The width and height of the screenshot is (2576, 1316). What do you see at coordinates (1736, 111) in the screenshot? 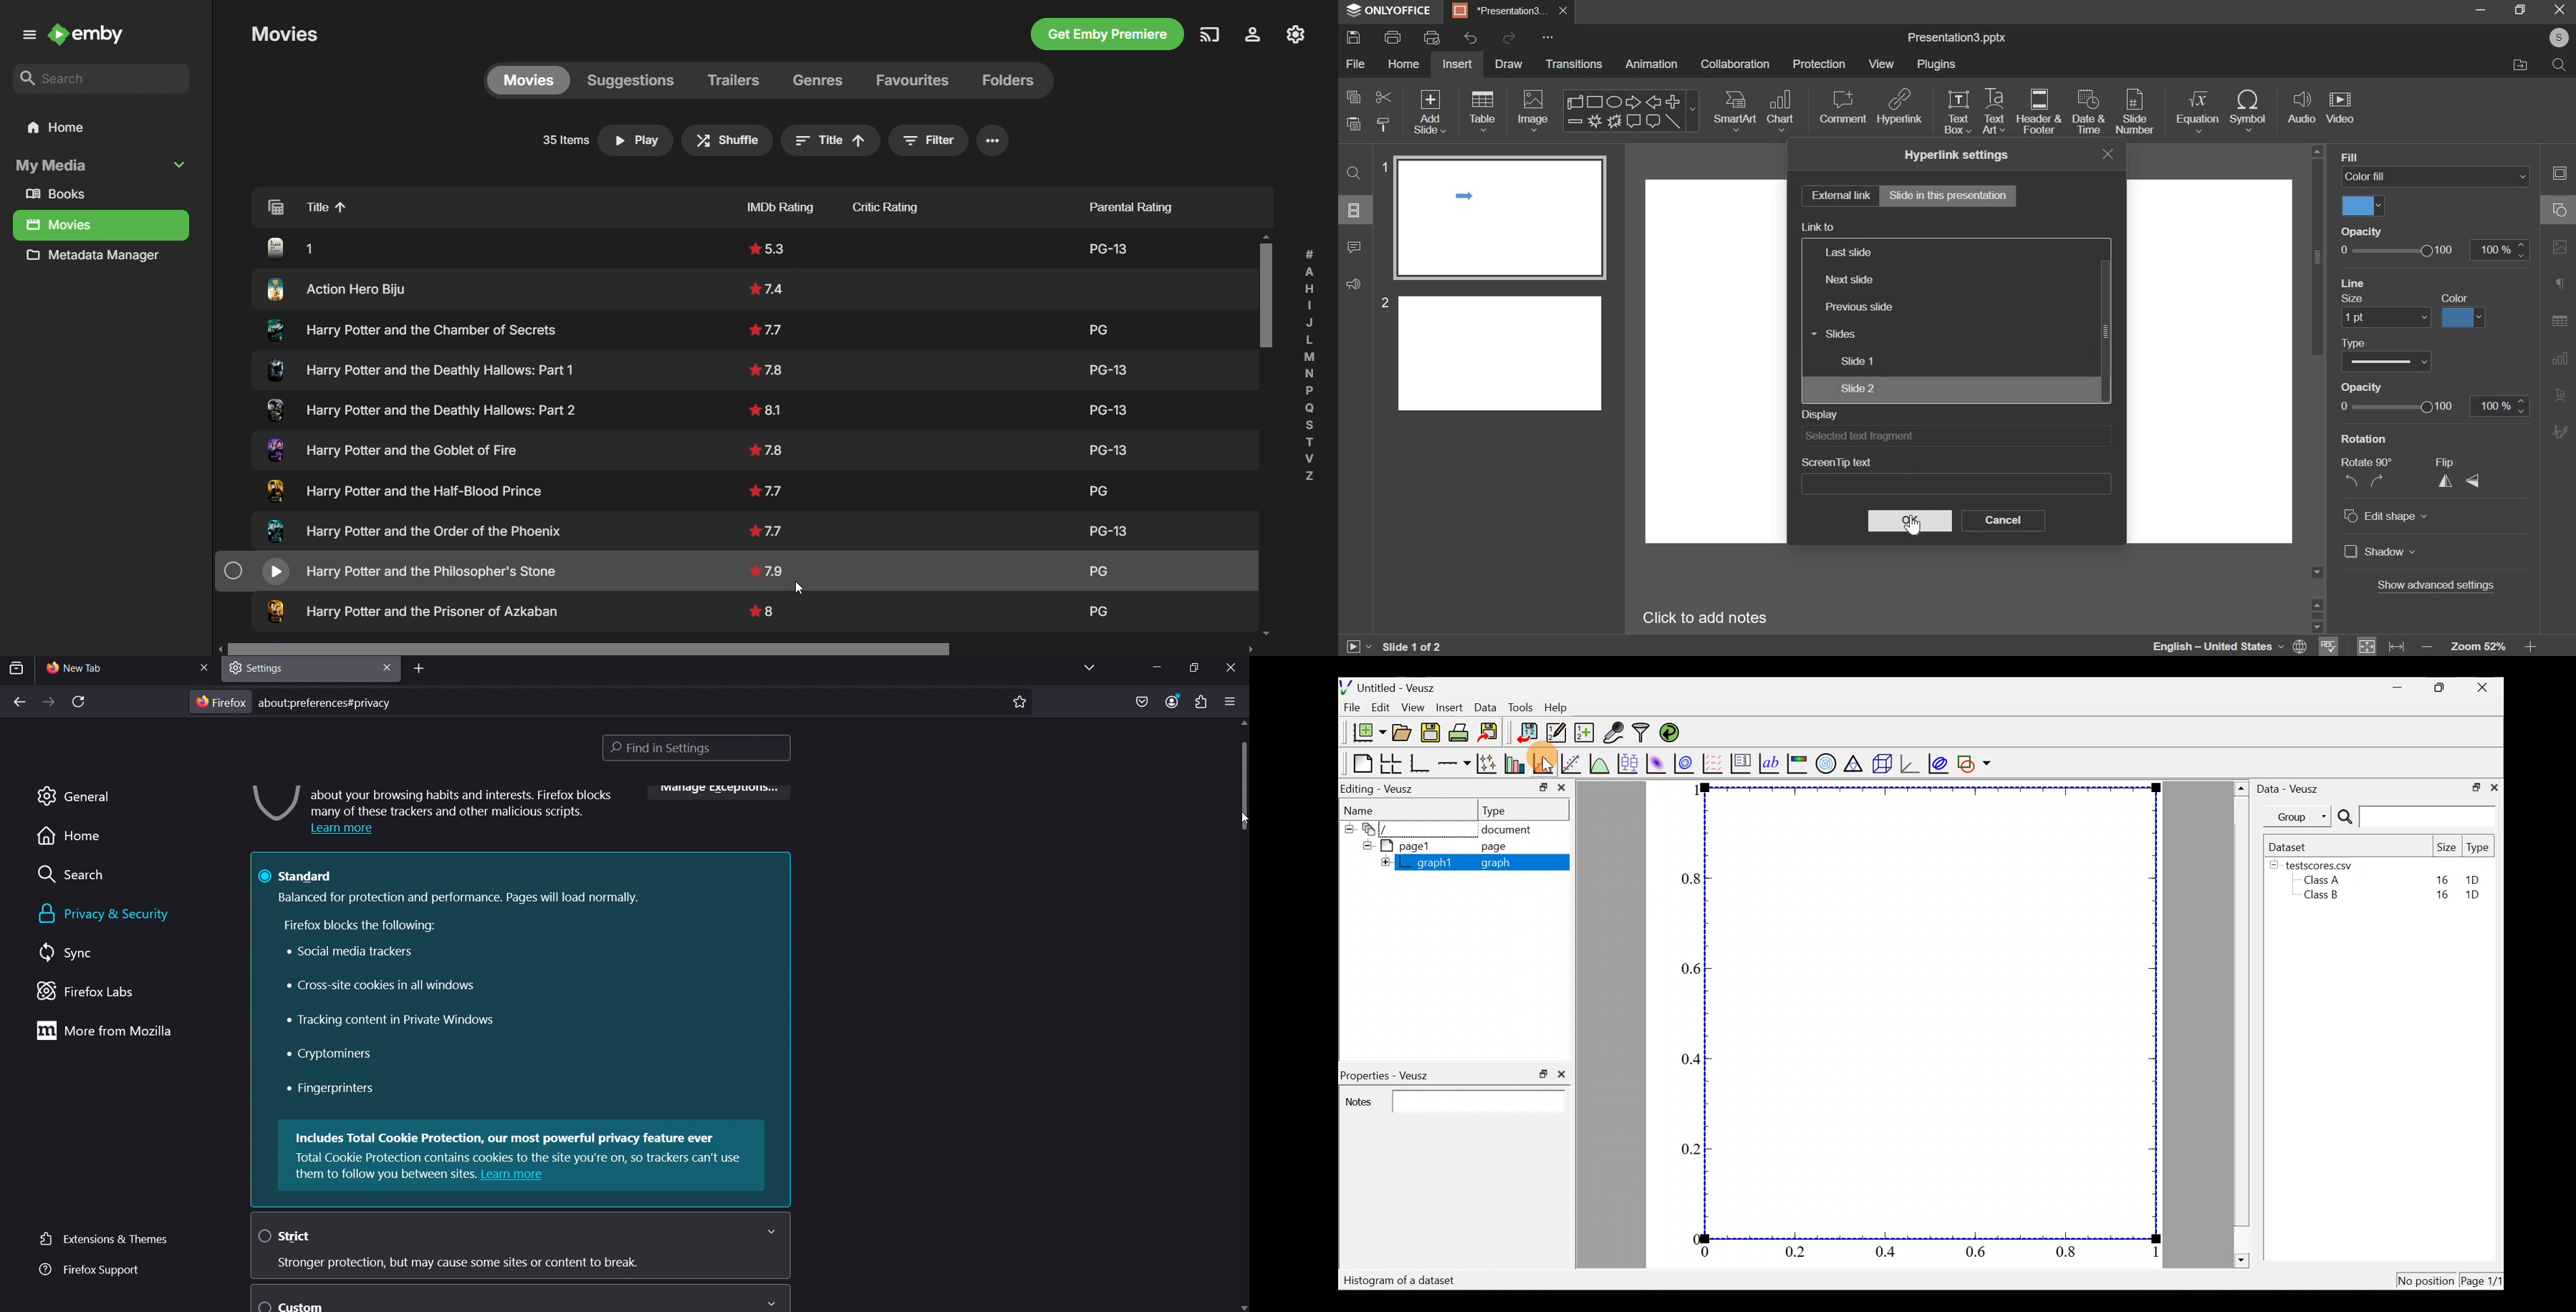
I see `smart art` at bounding box center [1736, 111].